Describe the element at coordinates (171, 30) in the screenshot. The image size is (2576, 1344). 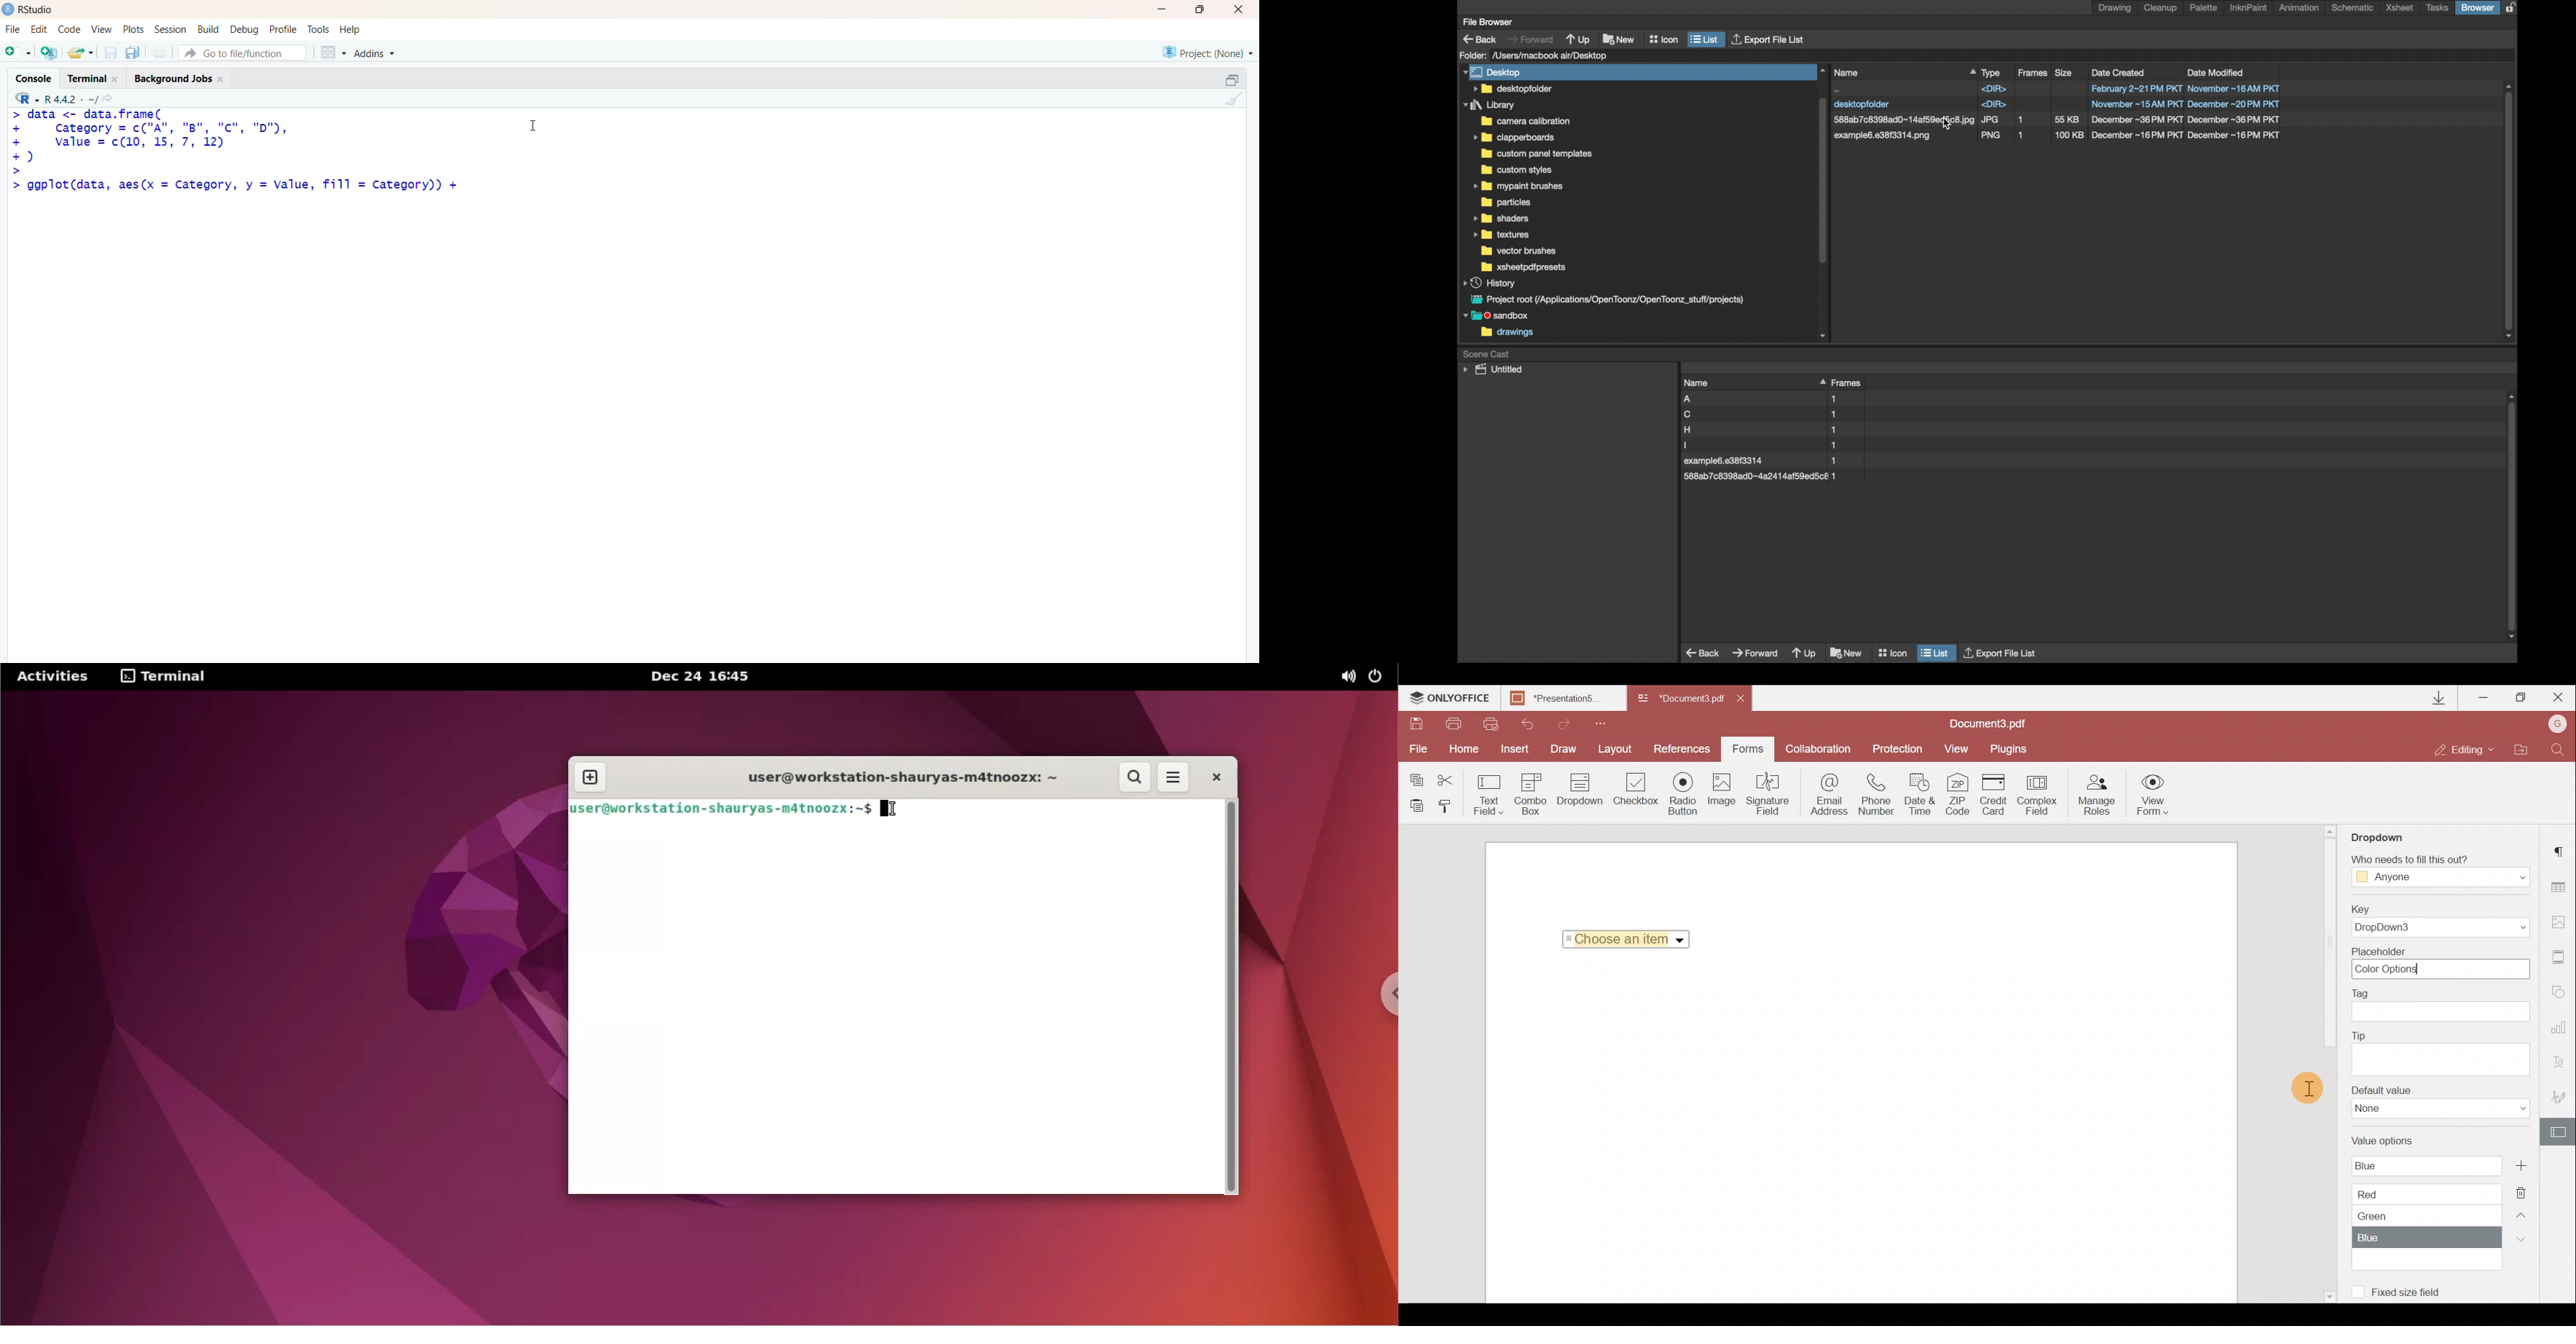
I see `Session` at that location.